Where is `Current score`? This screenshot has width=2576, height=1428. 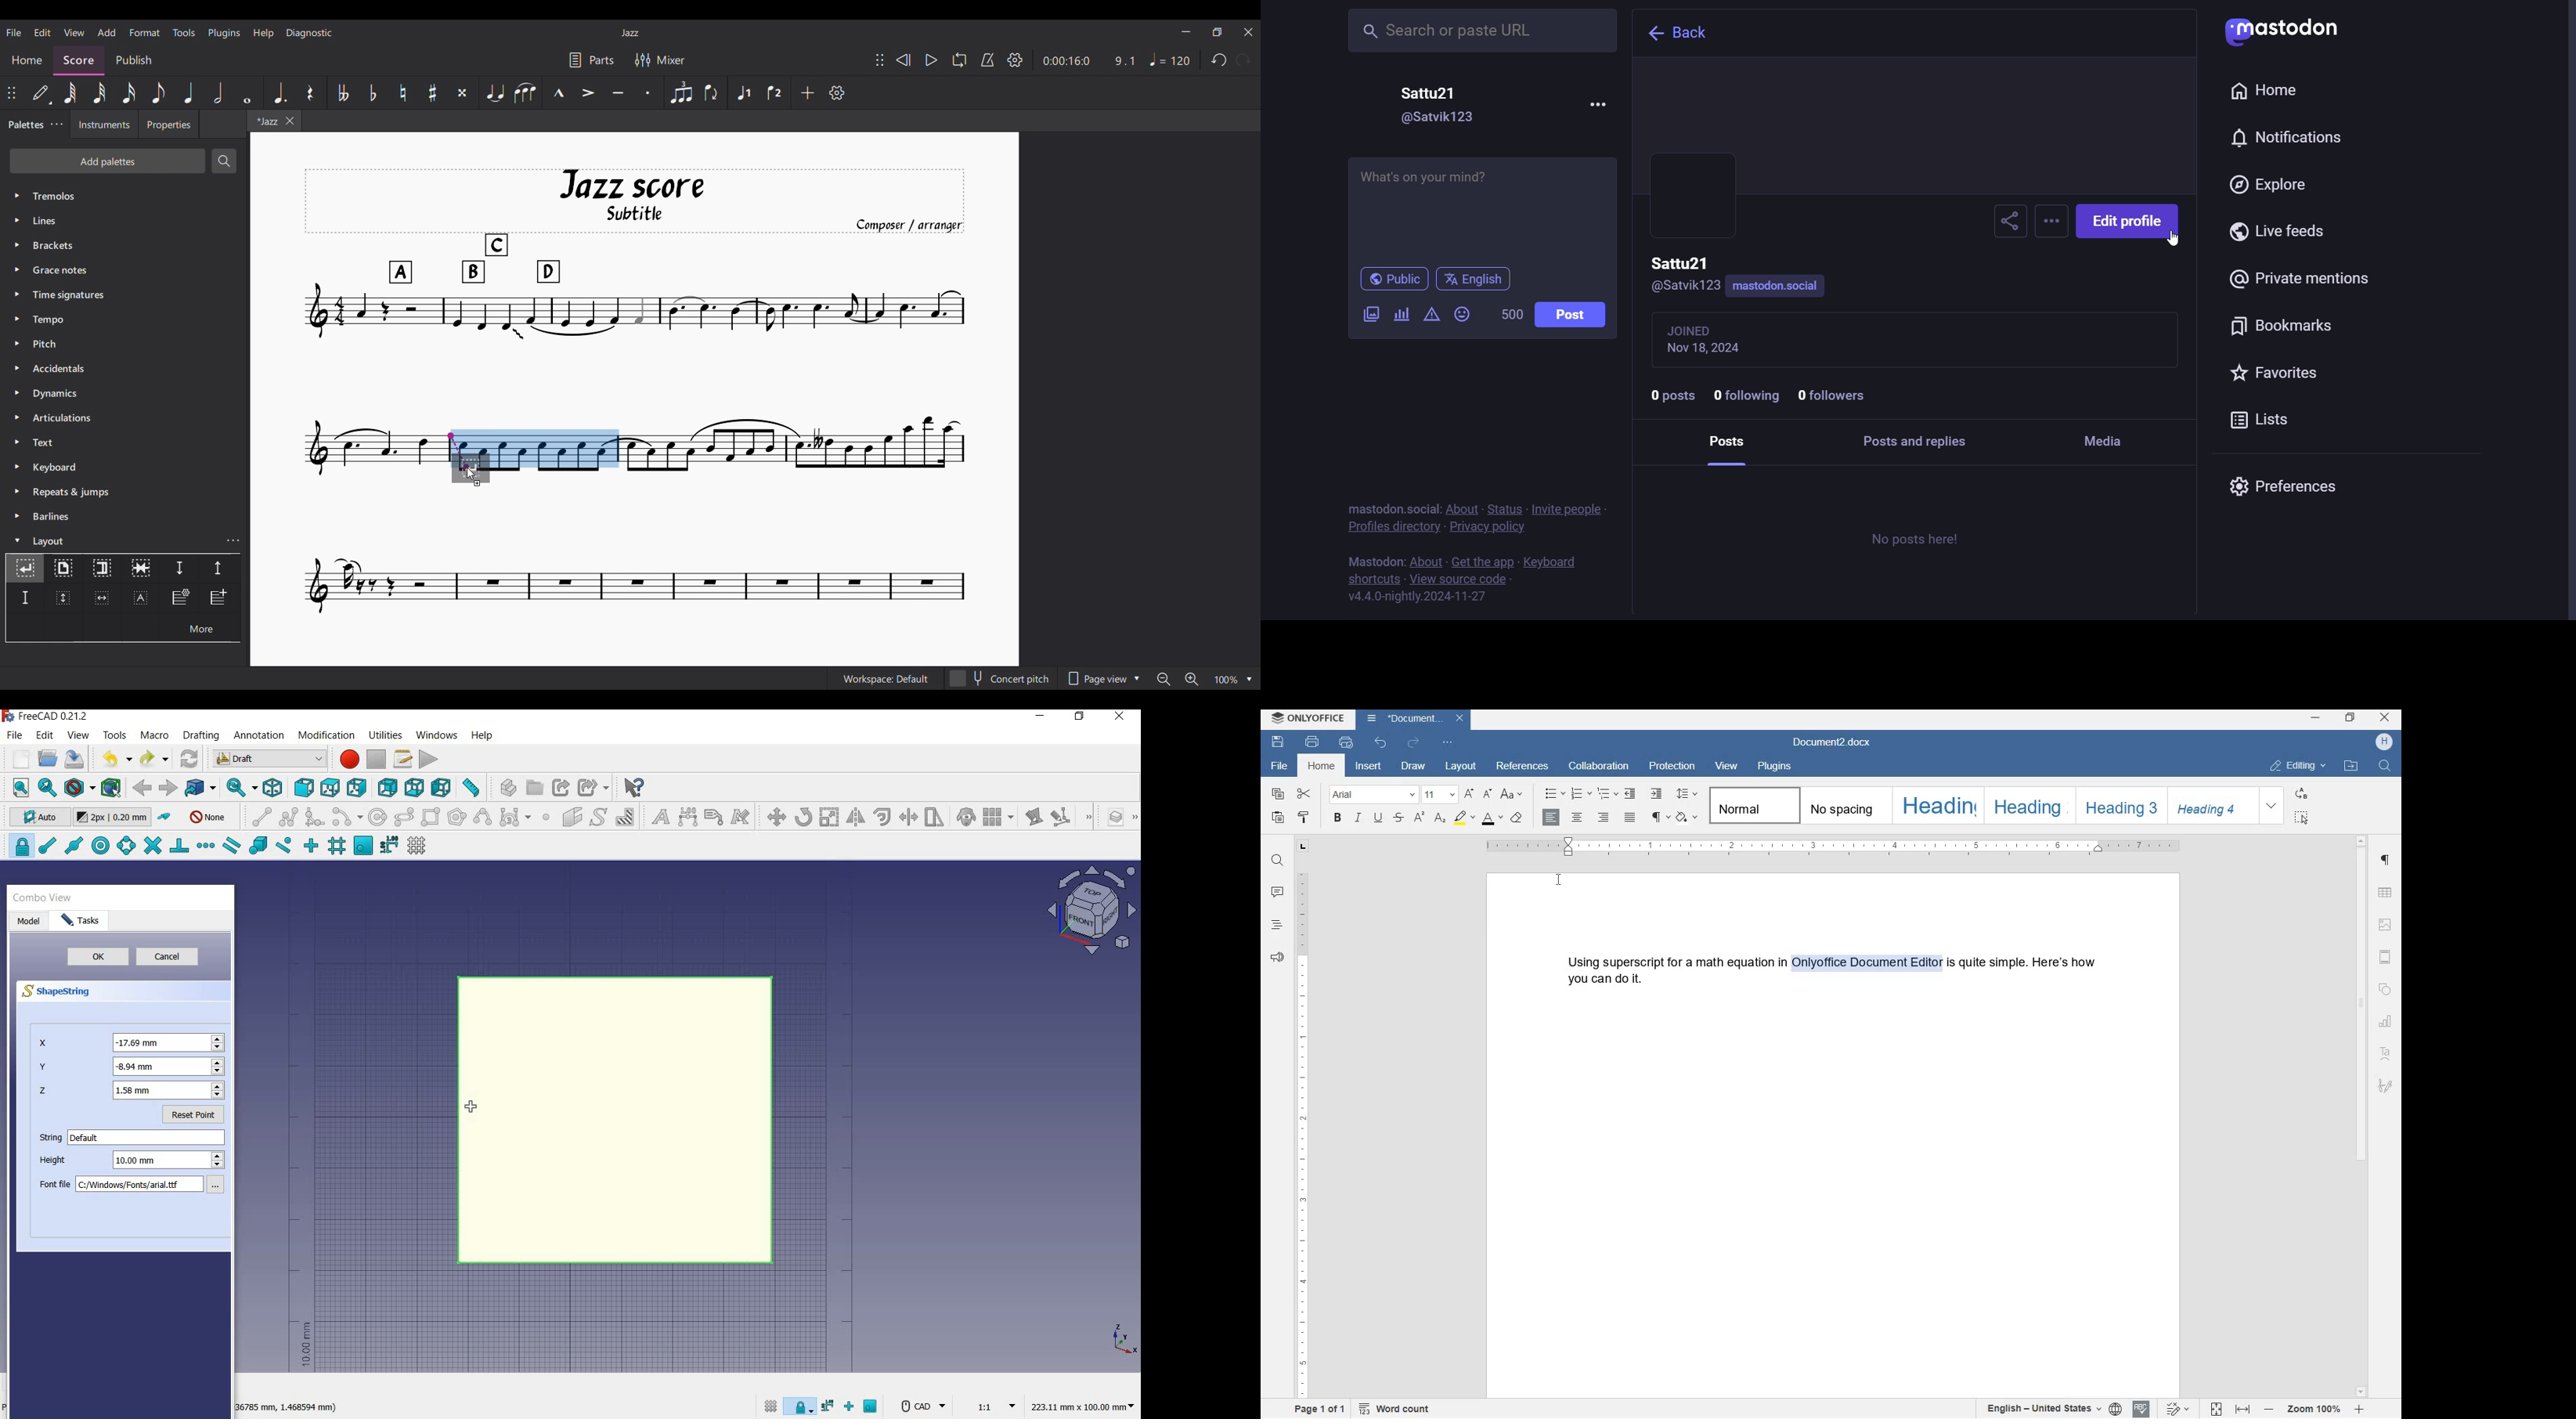 Current score is located at coordinates (795, 458).